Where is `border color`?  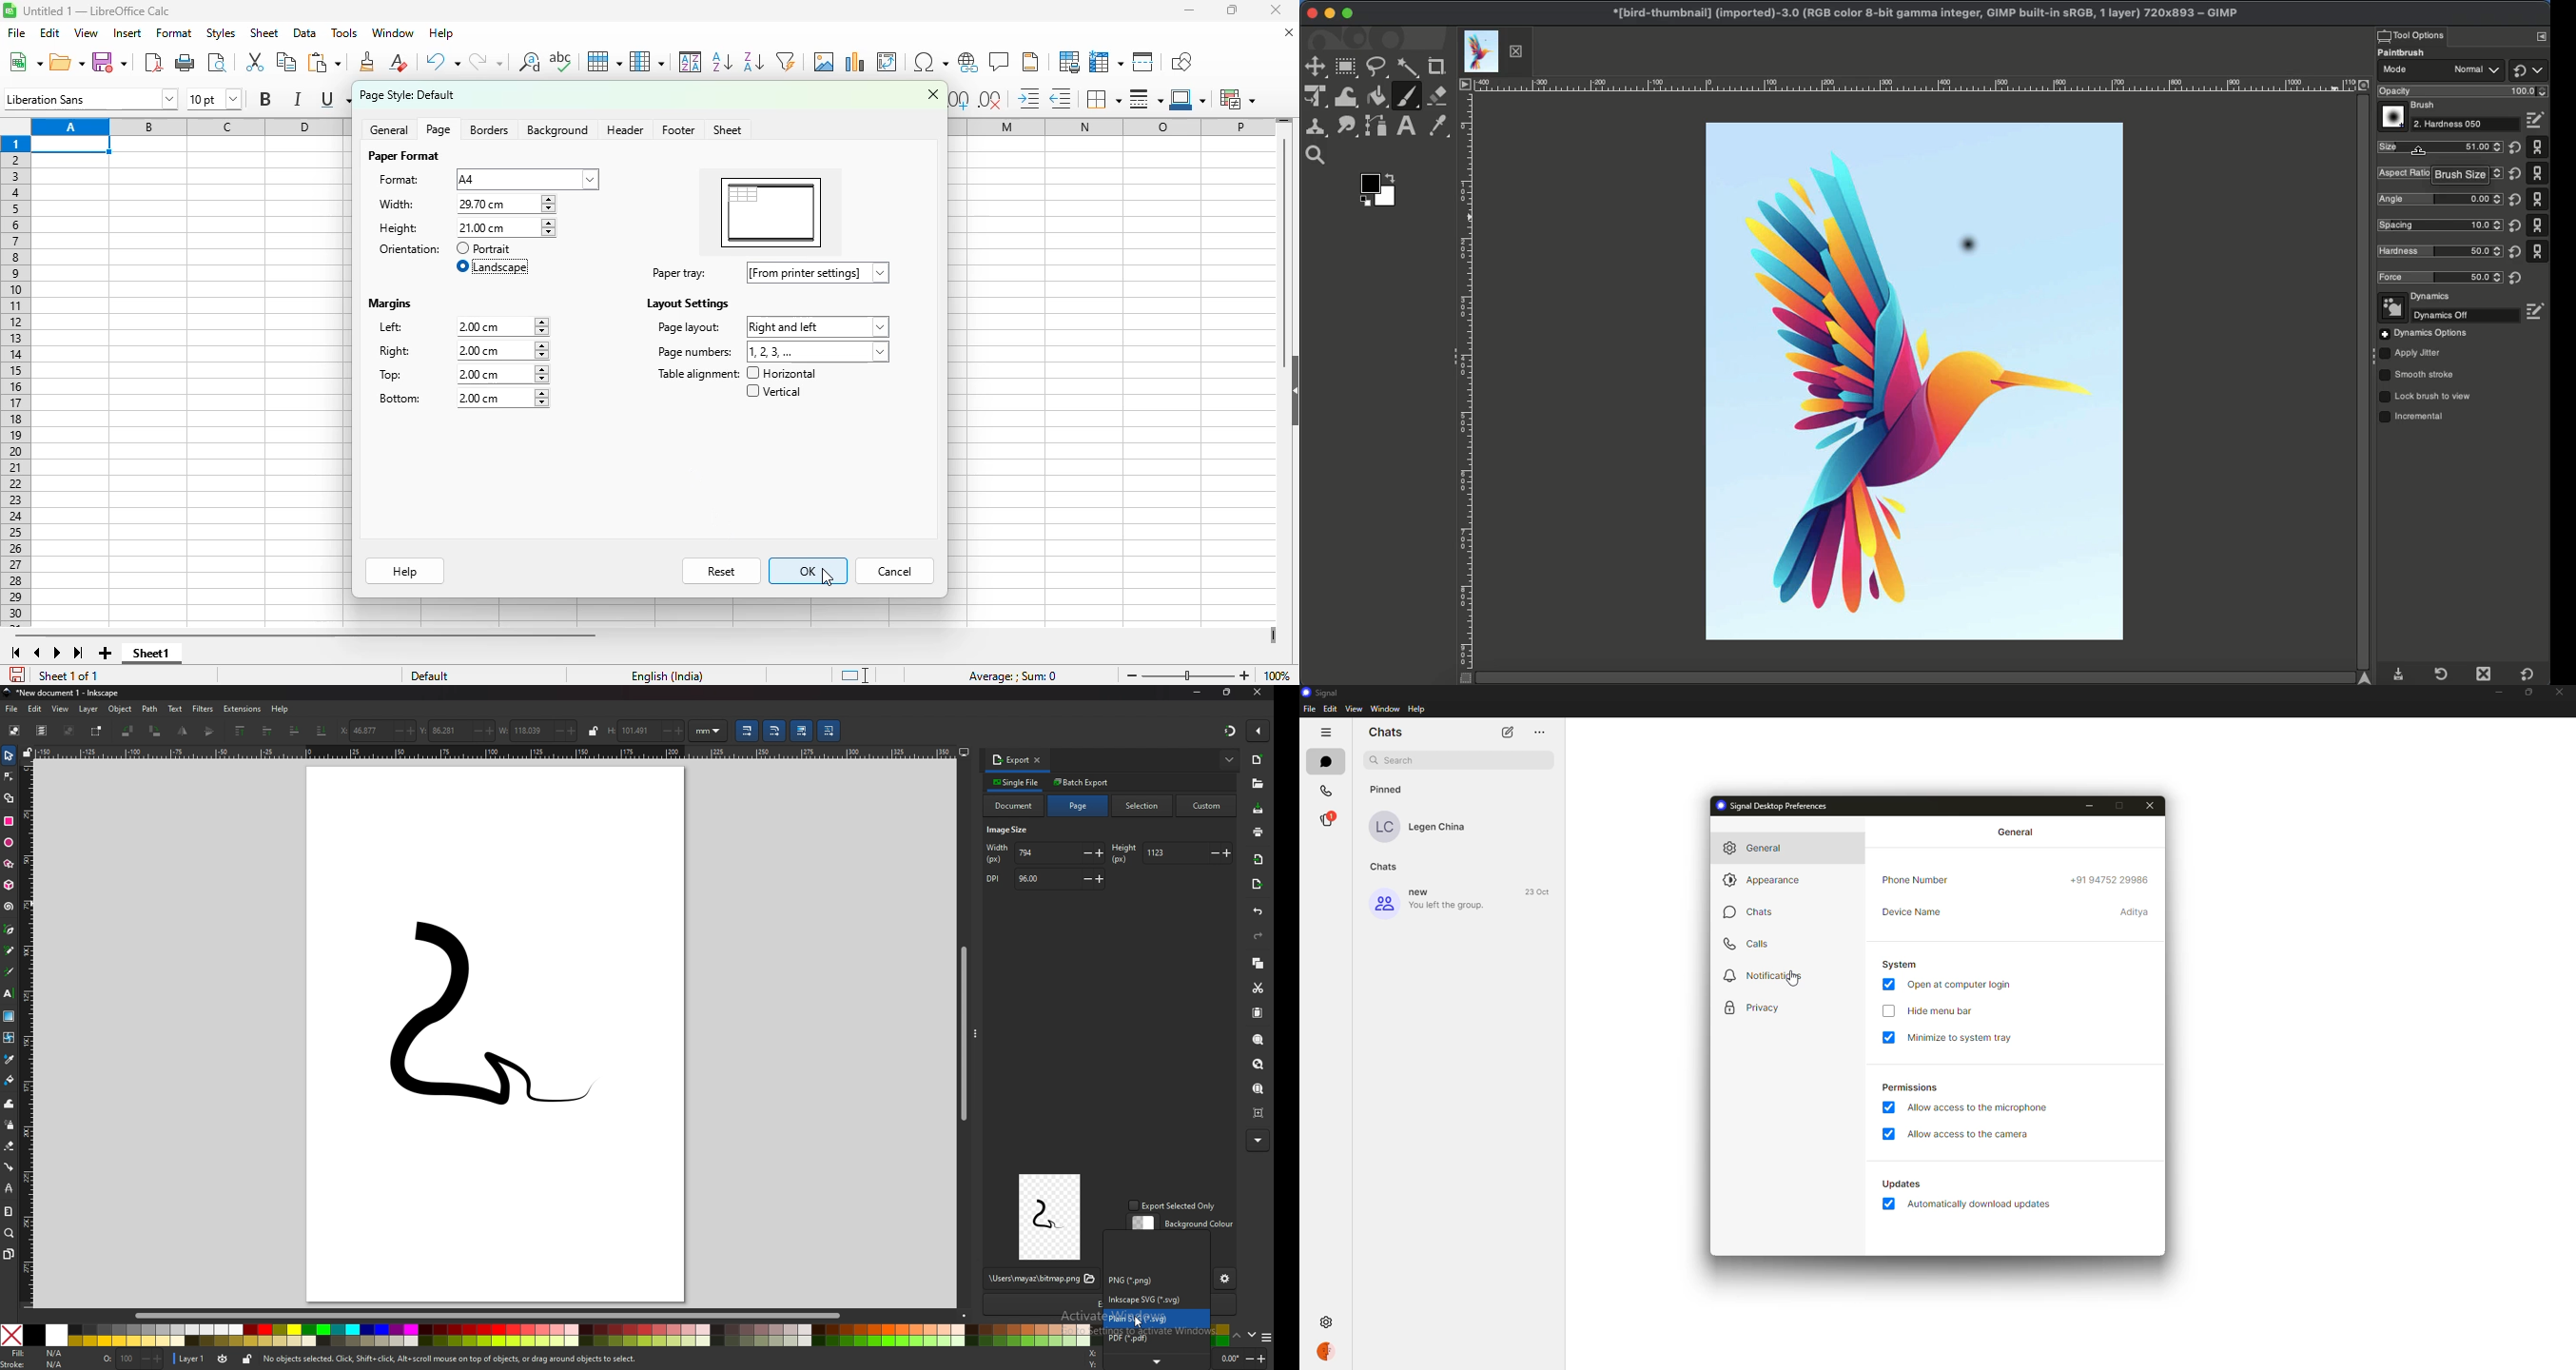 border color is located at coordinates (1187, 99).